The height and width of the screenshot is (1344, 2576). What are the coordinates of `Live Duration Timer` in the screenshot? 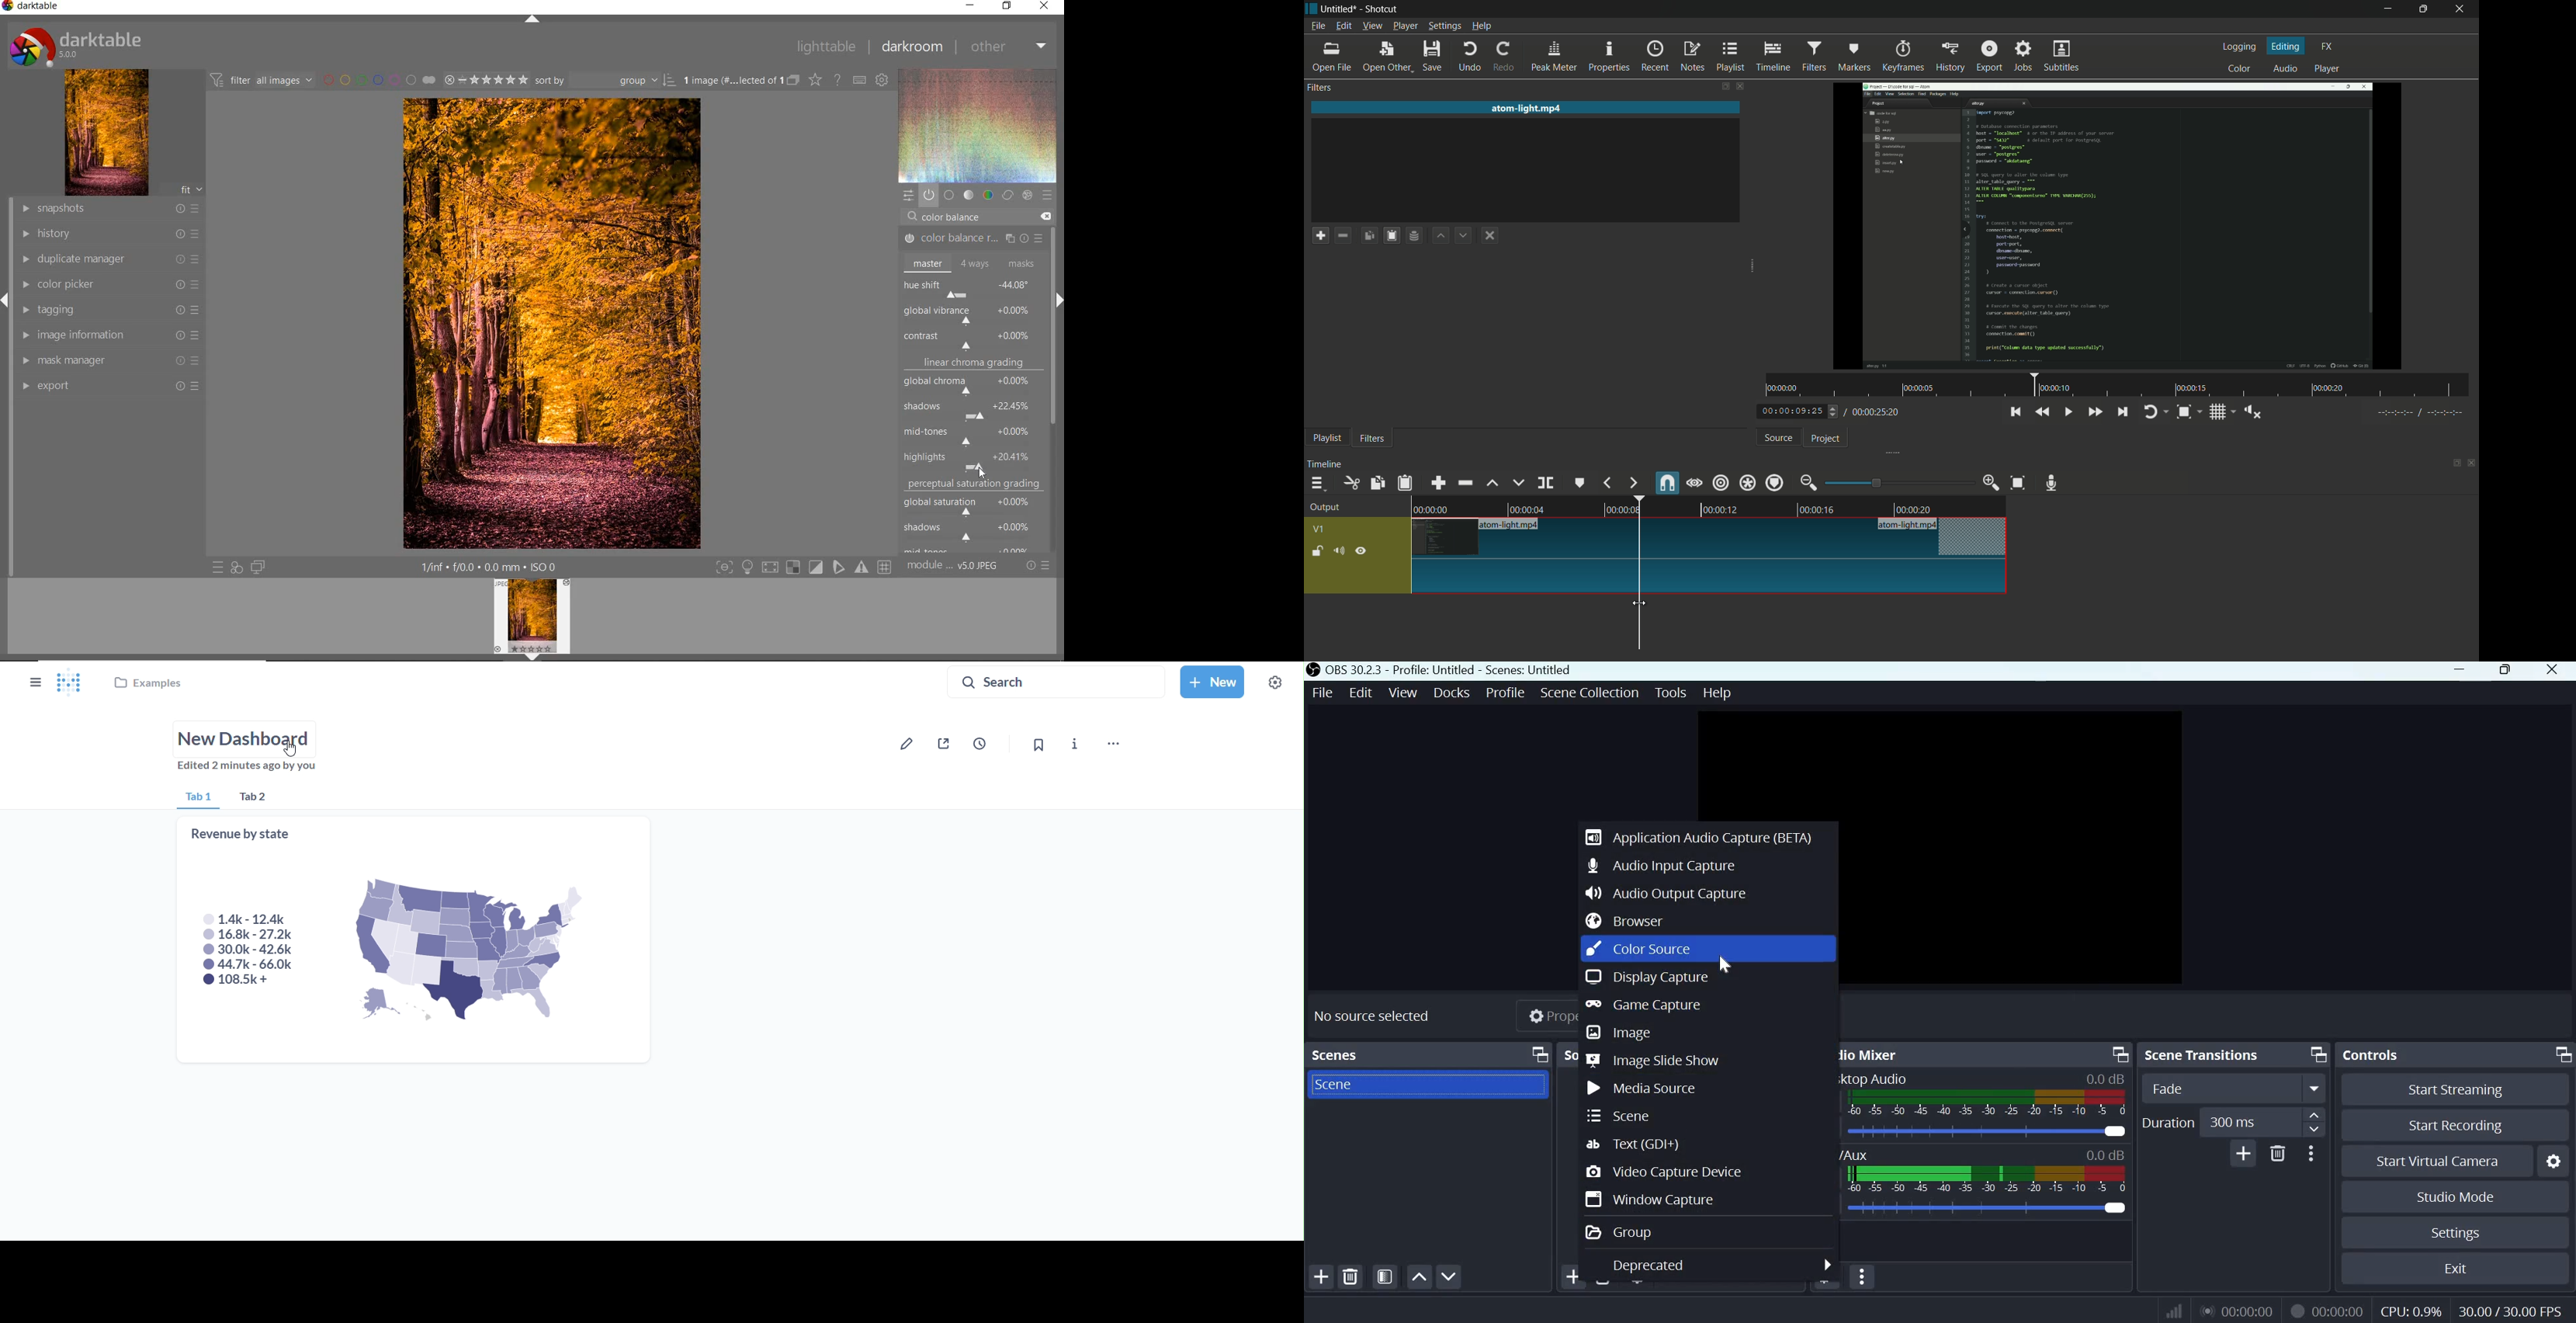 It's located at (2239, 1310).